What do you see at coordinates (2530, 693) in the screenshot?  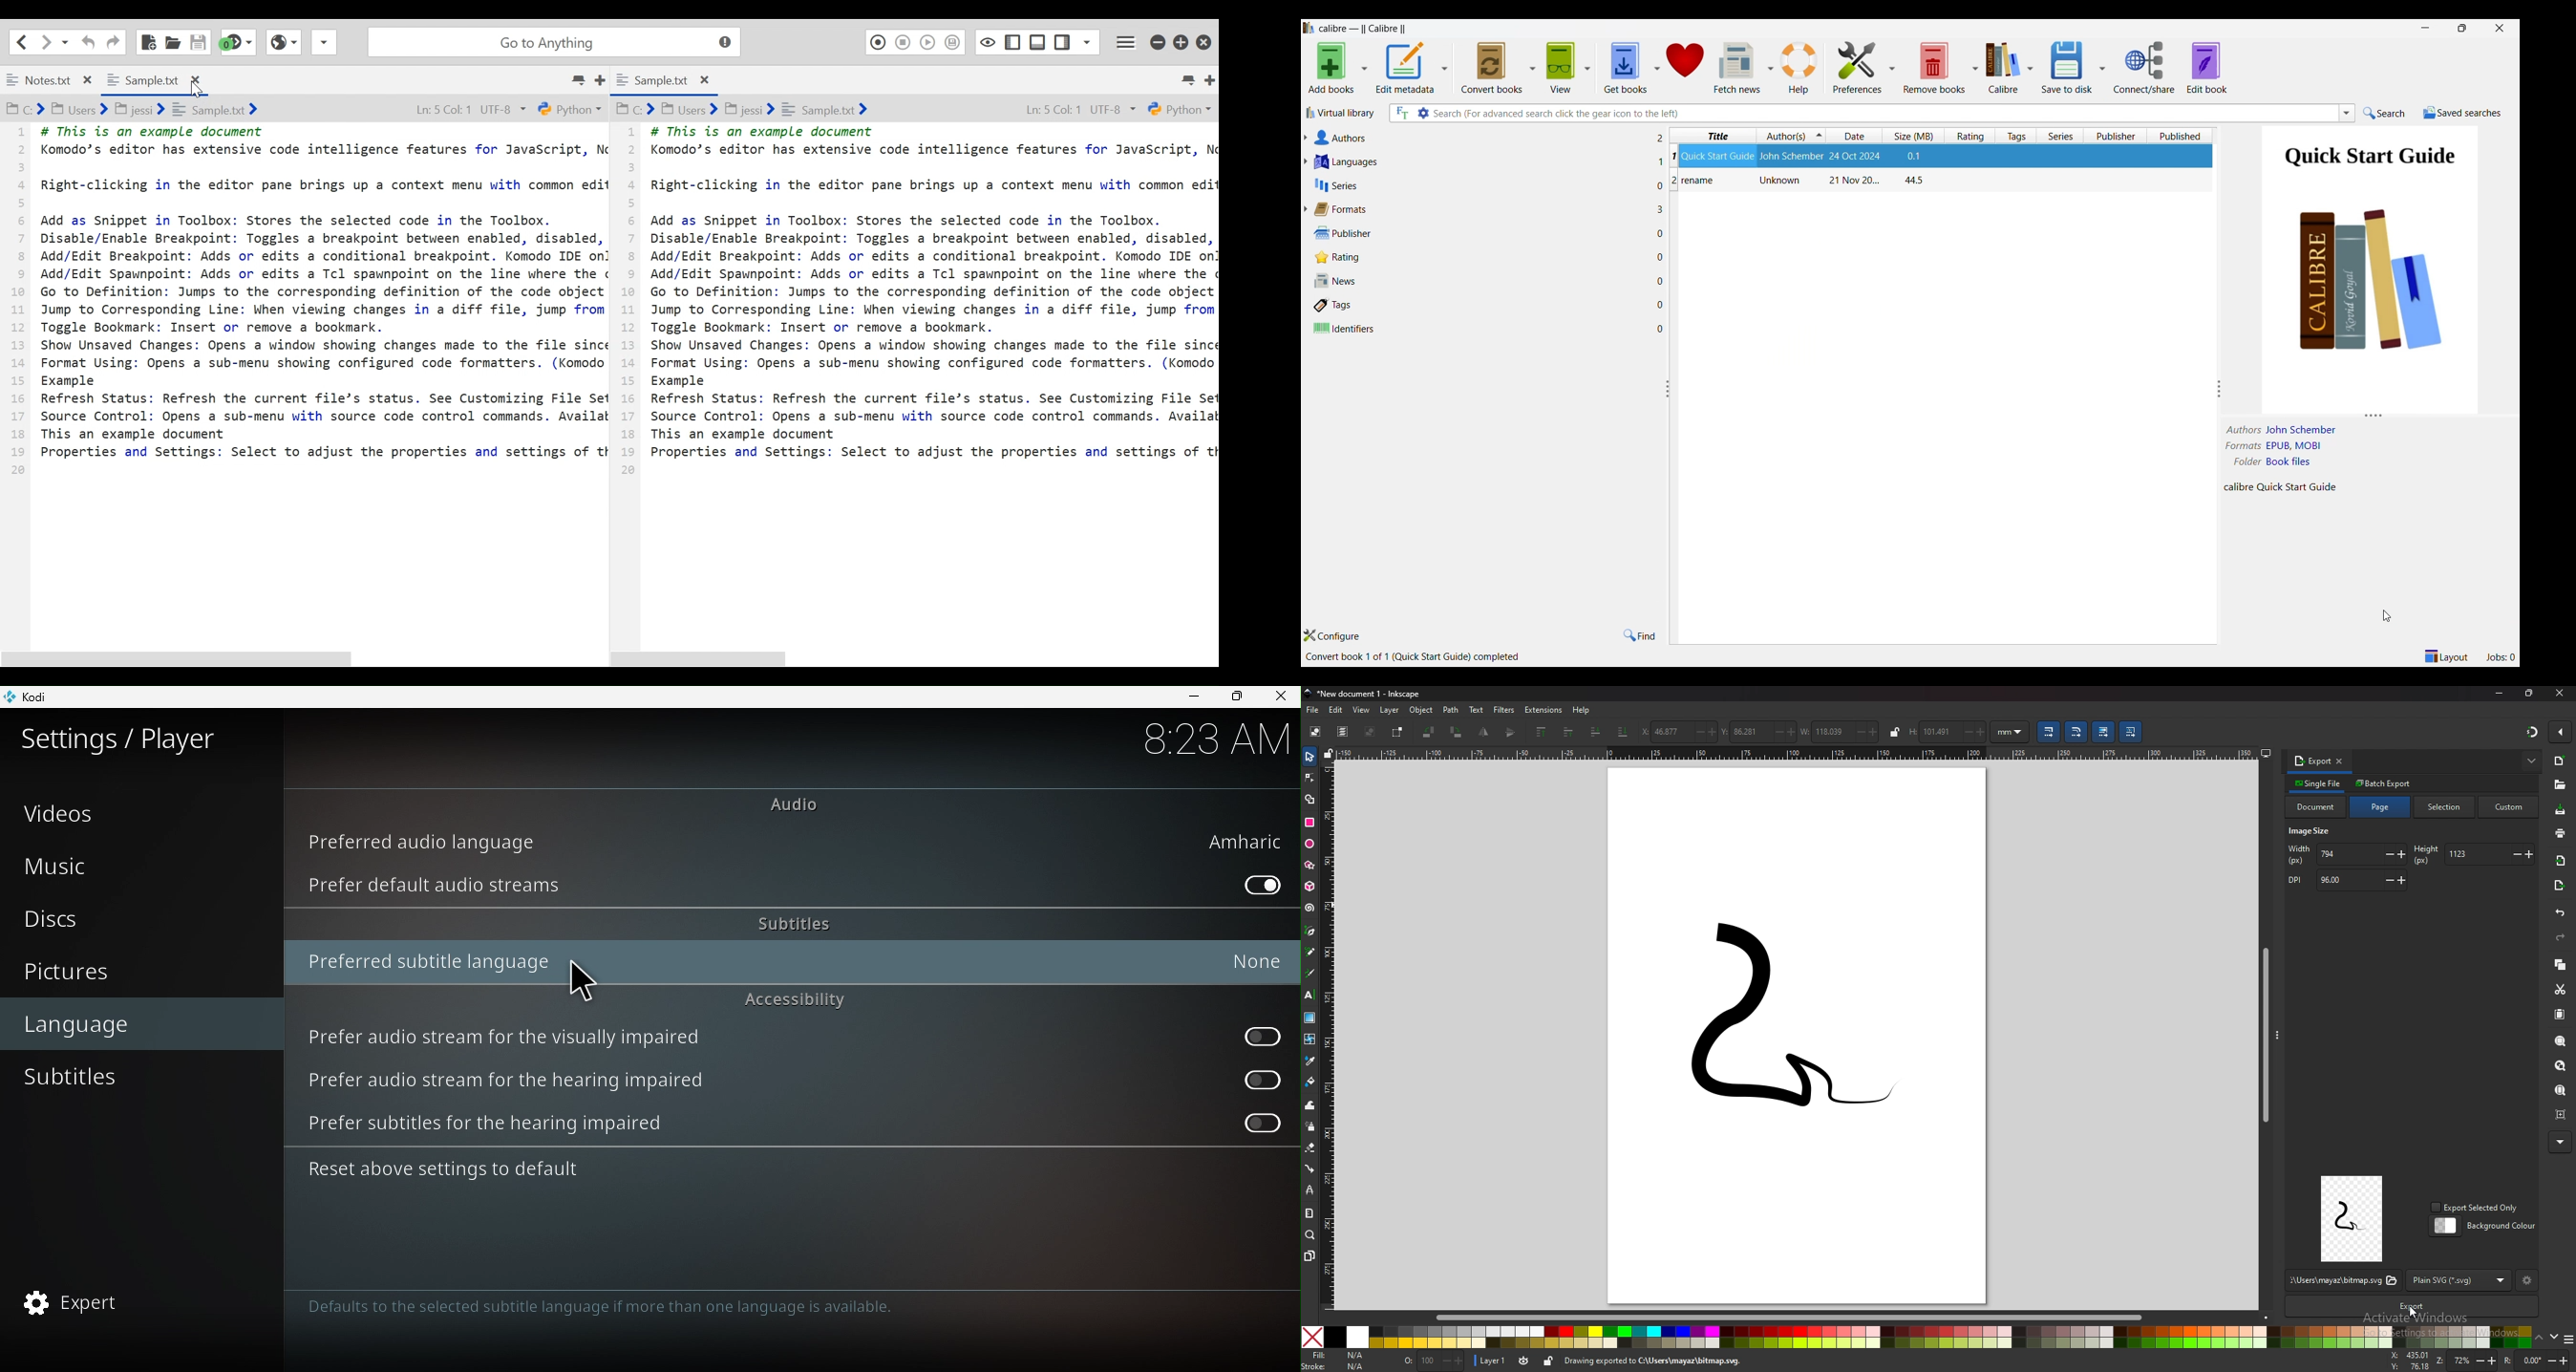 I see `resize` at bounding box center [2530, 693].